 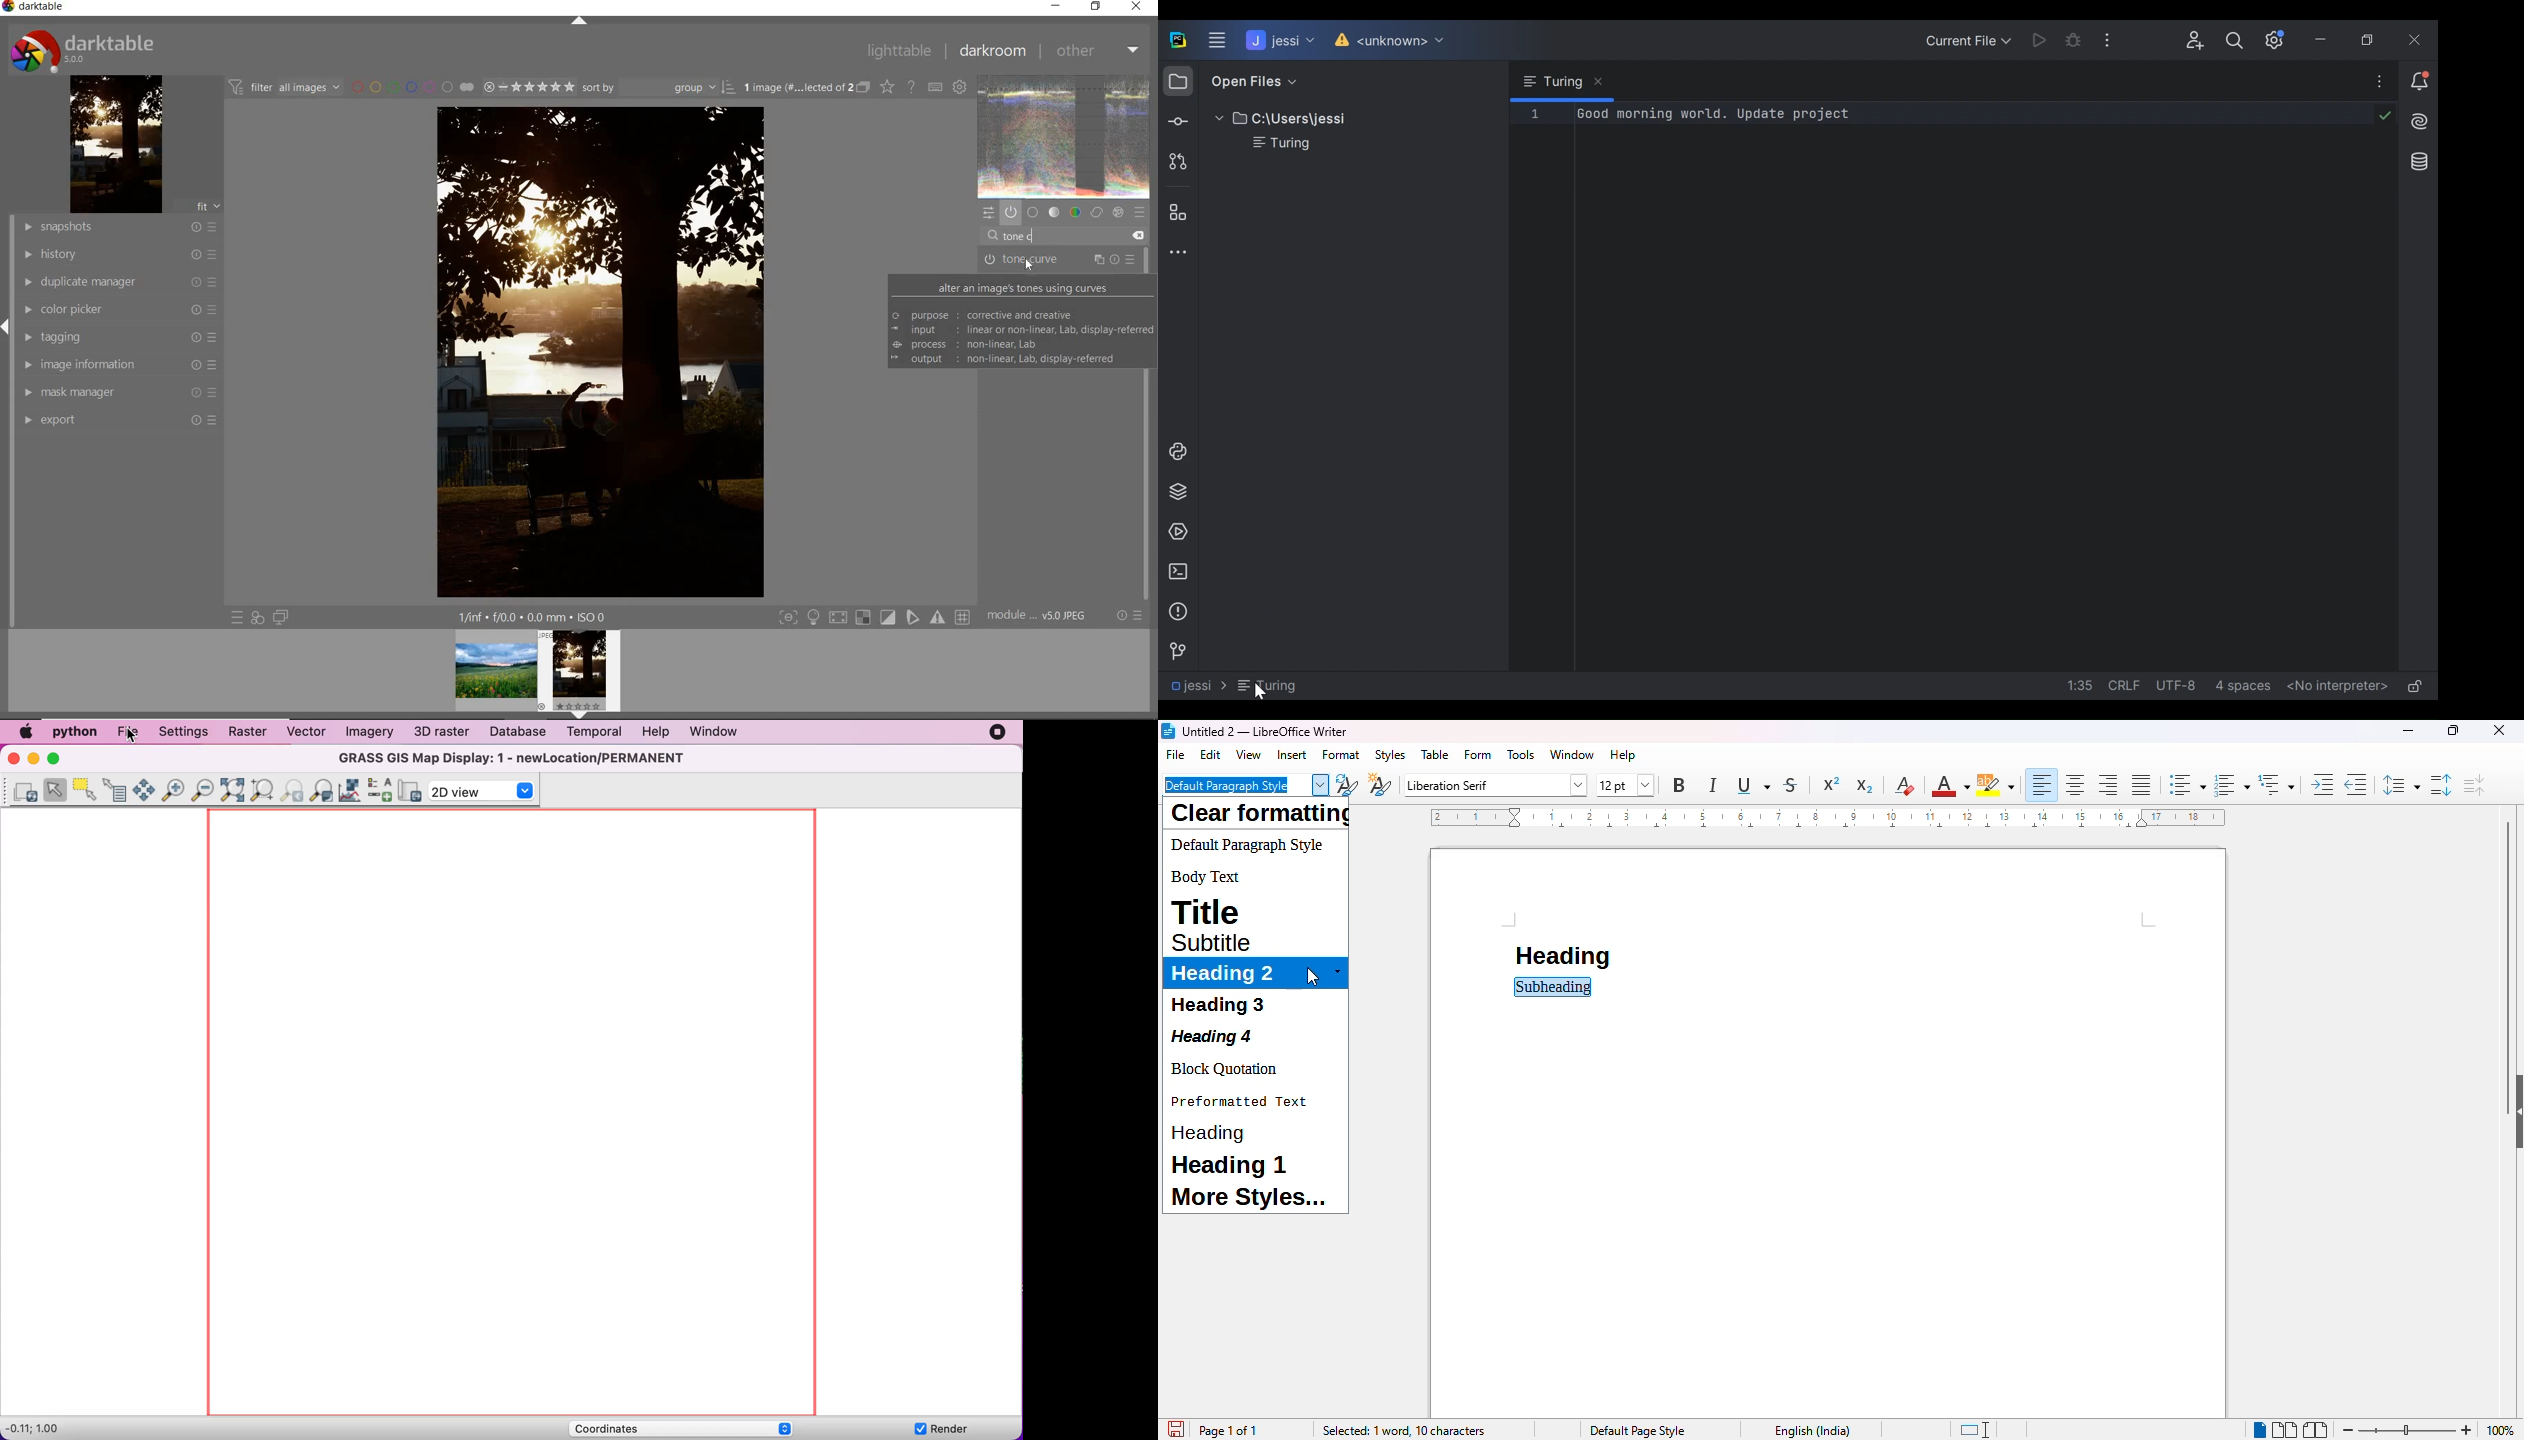 I want to click on page 1 of 1, so click(x=1228, y=1430).